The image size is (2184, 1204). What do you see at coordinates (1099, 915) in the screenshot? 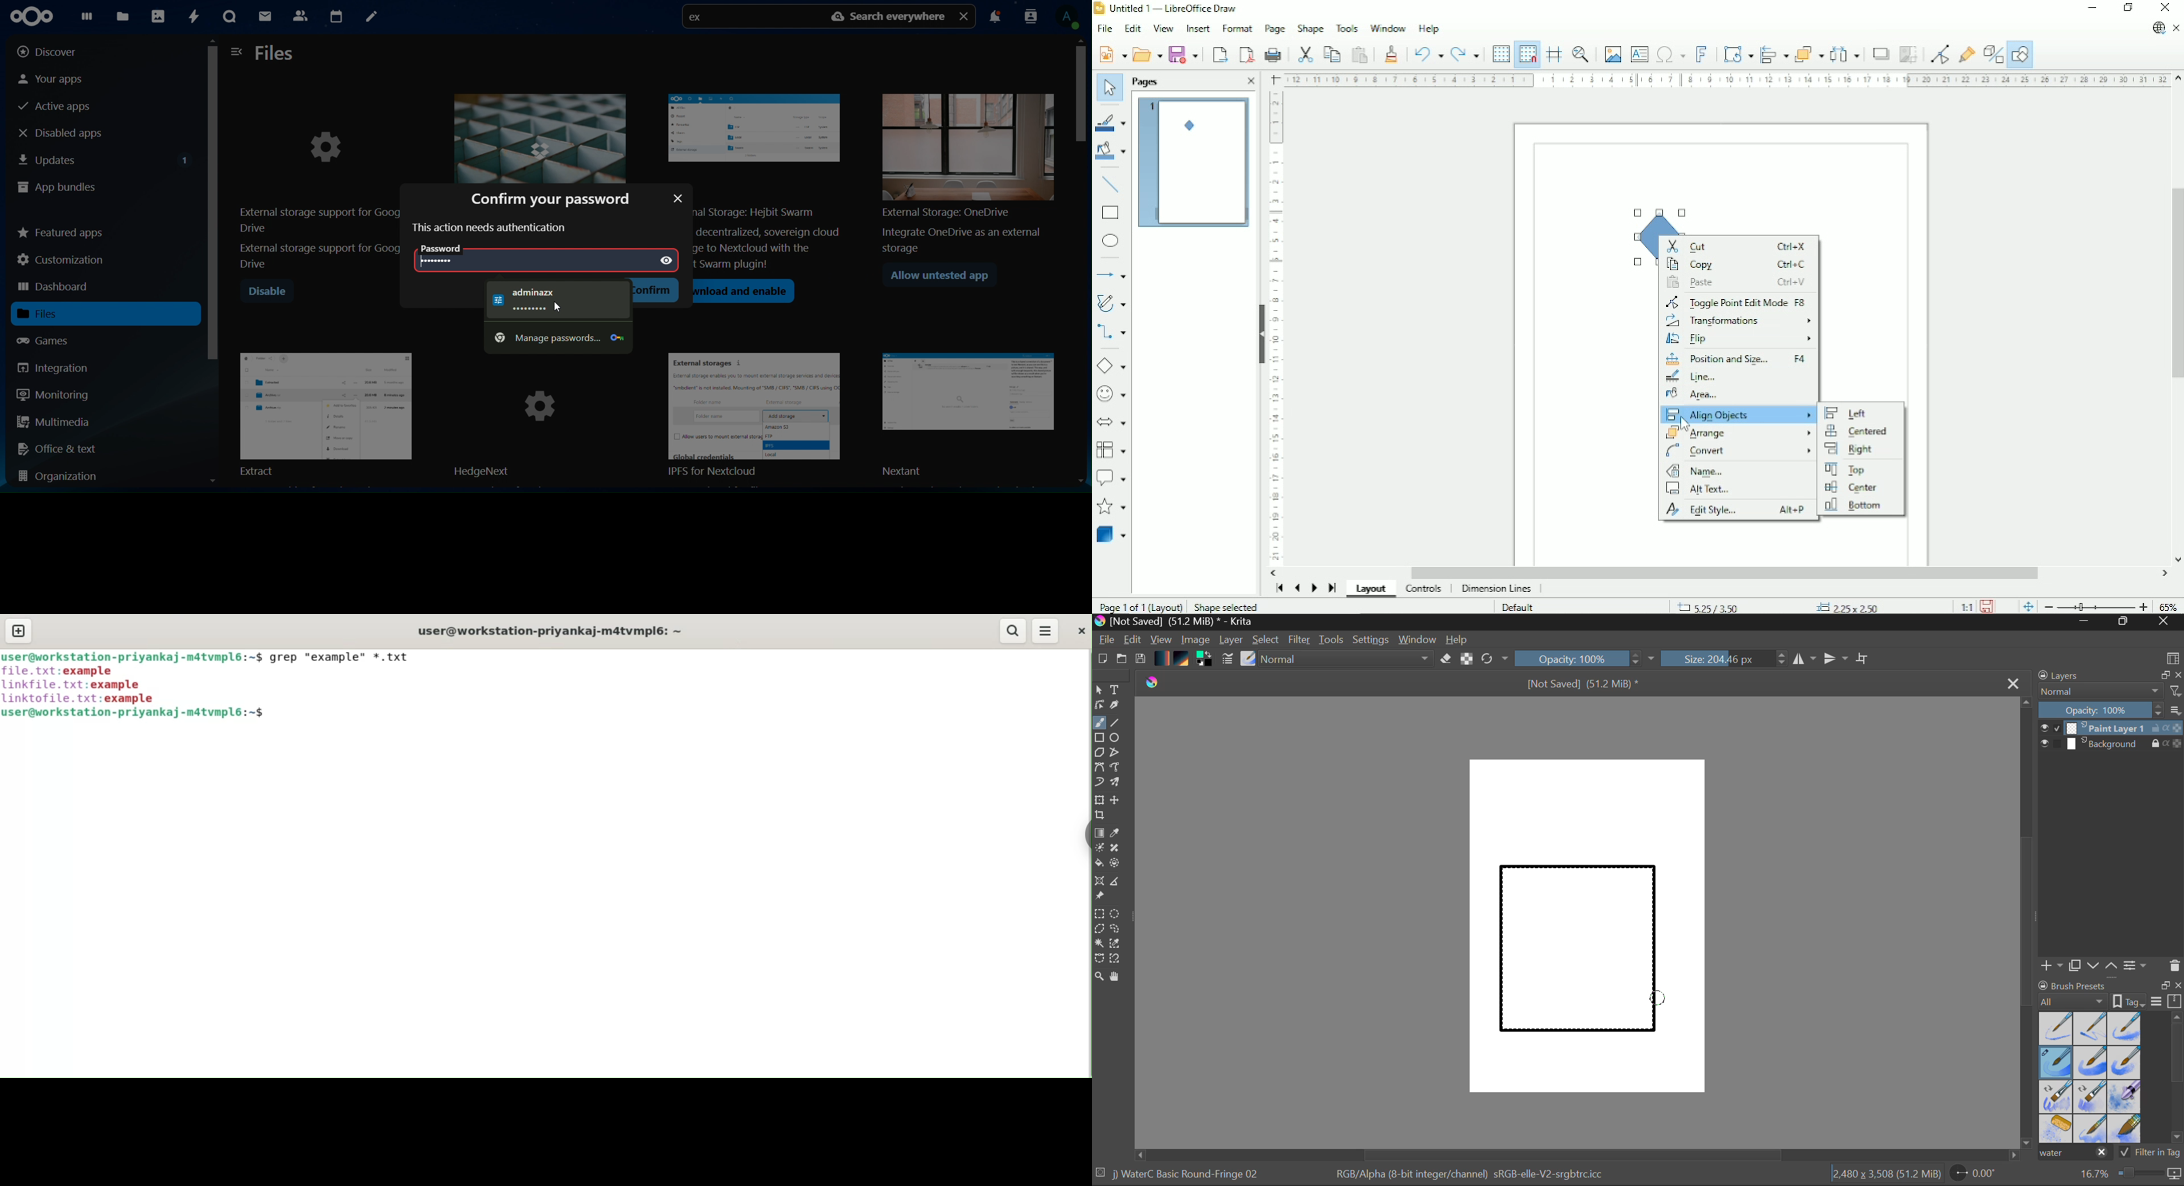
I see `Rectangle Selection Tool` at bounding box center [1099, 915].